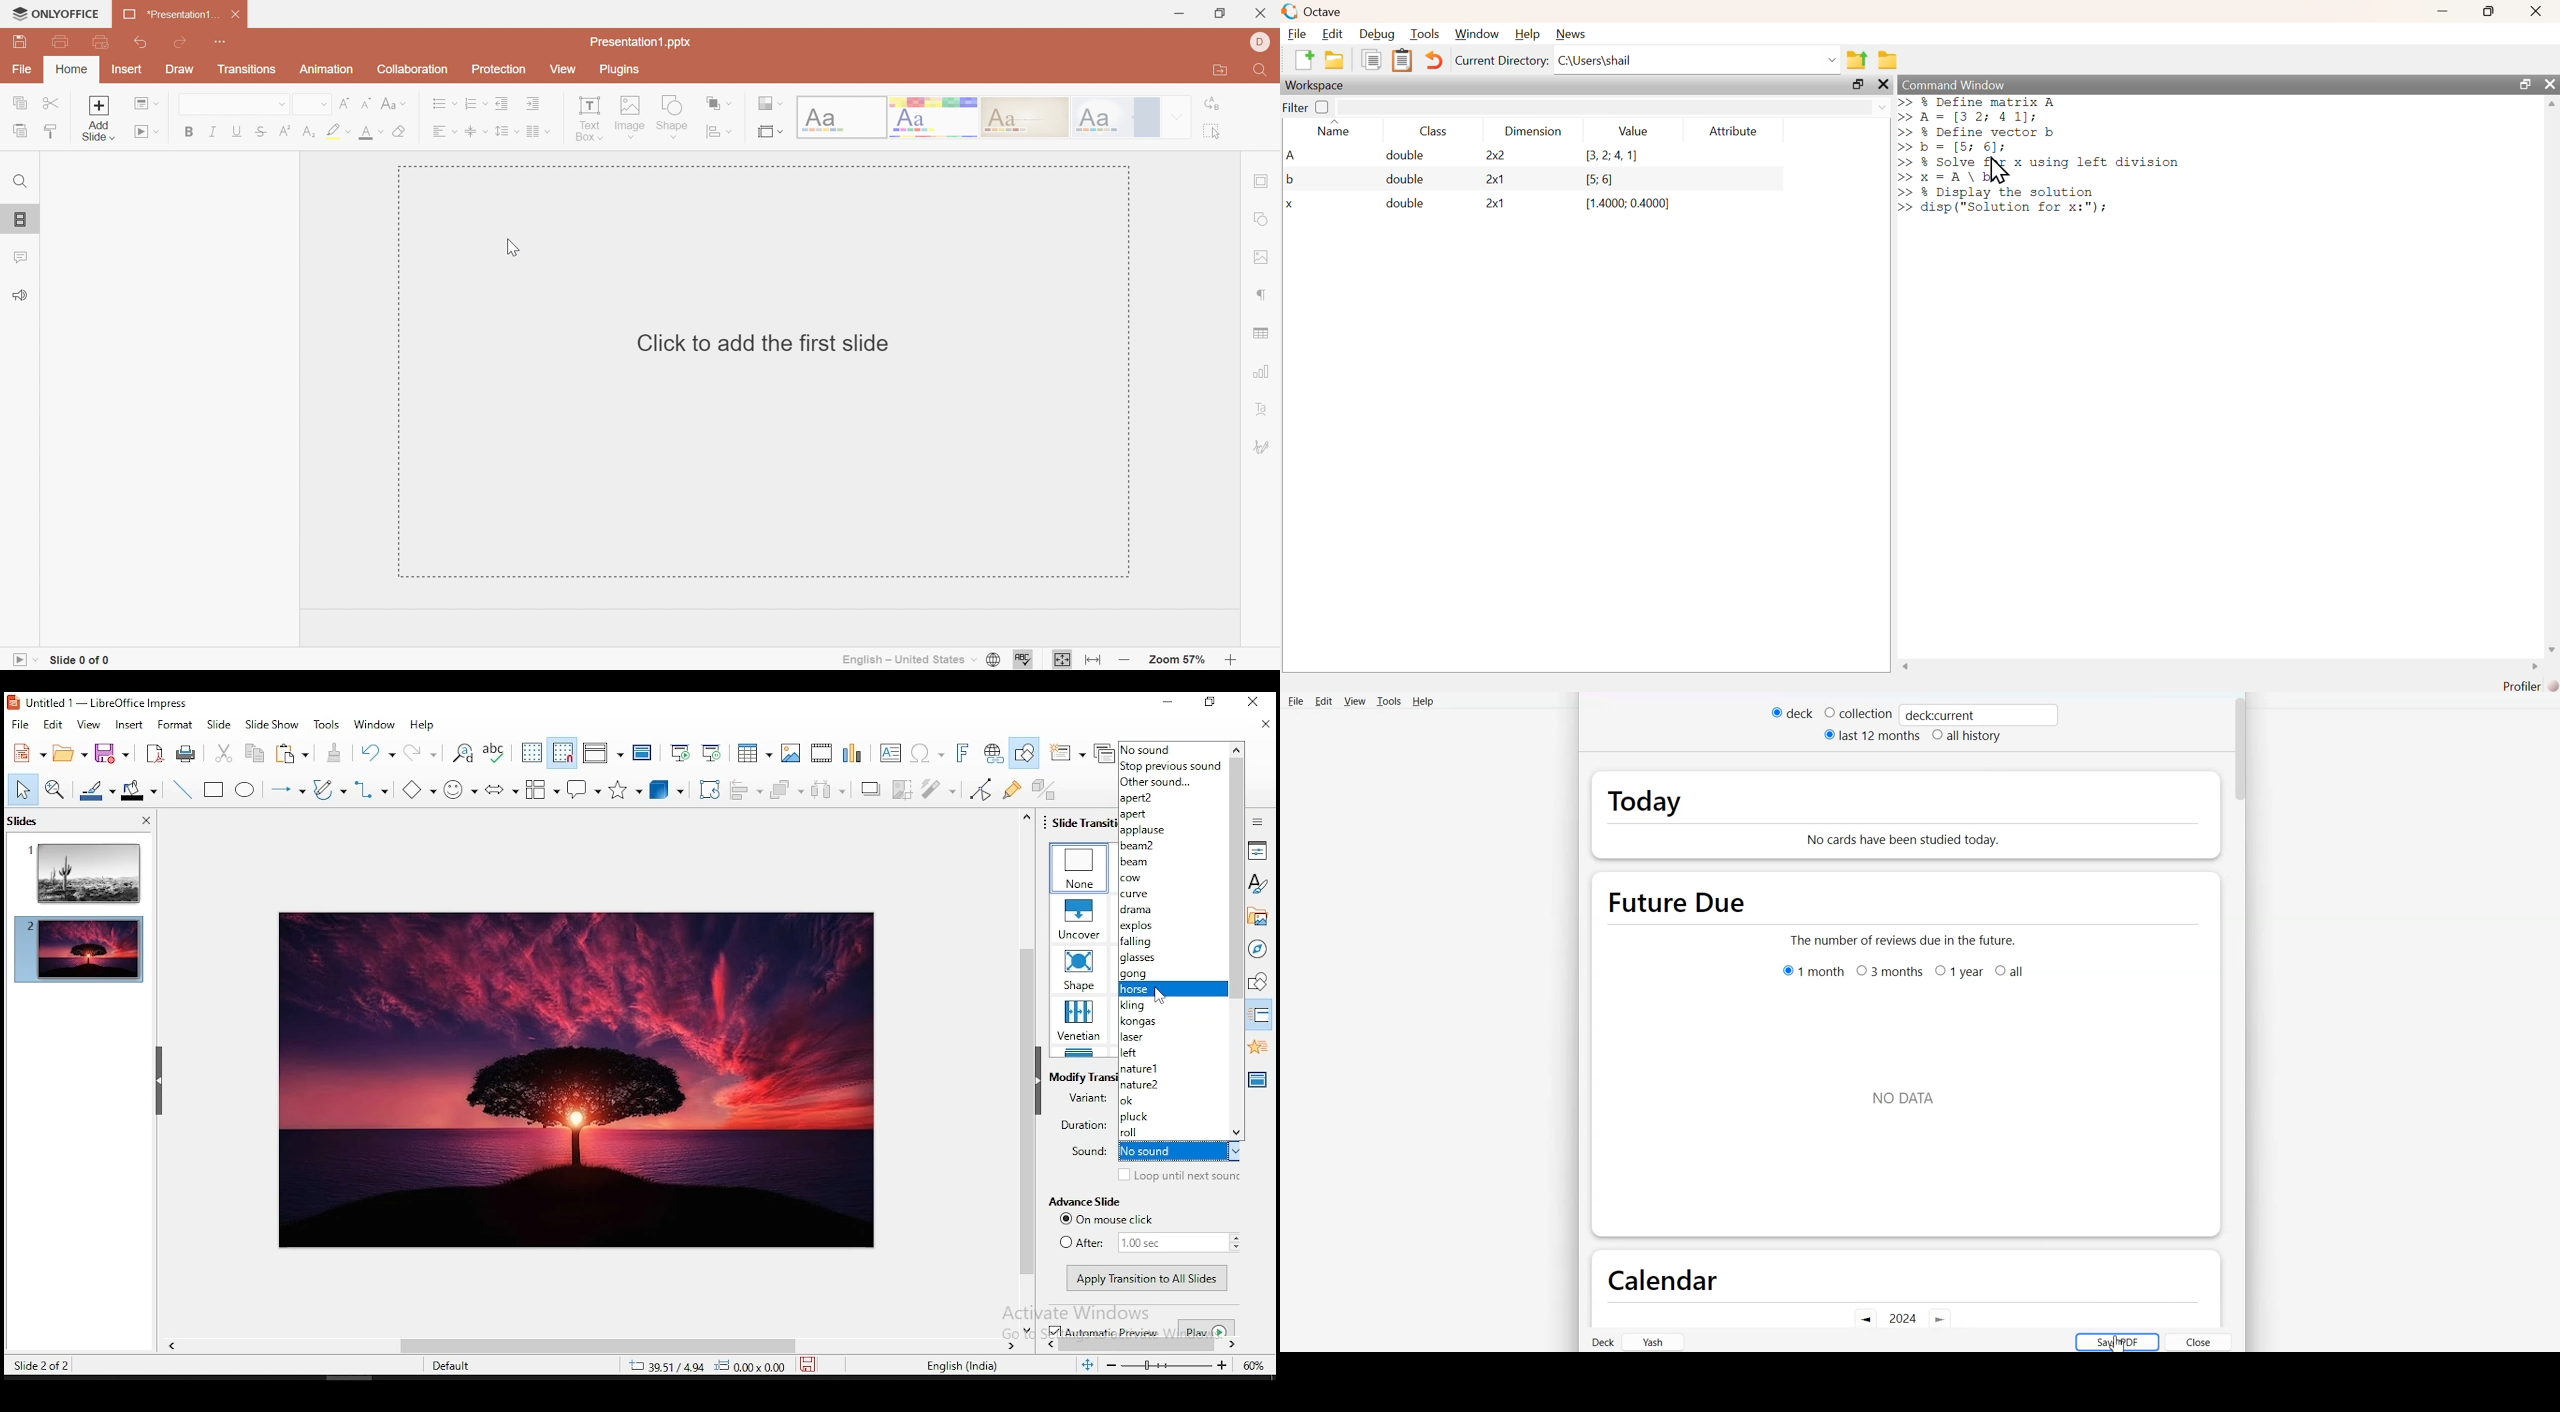 This screenshot has width=2576, height=1428. I want to click on after, so click(1148, 1242).